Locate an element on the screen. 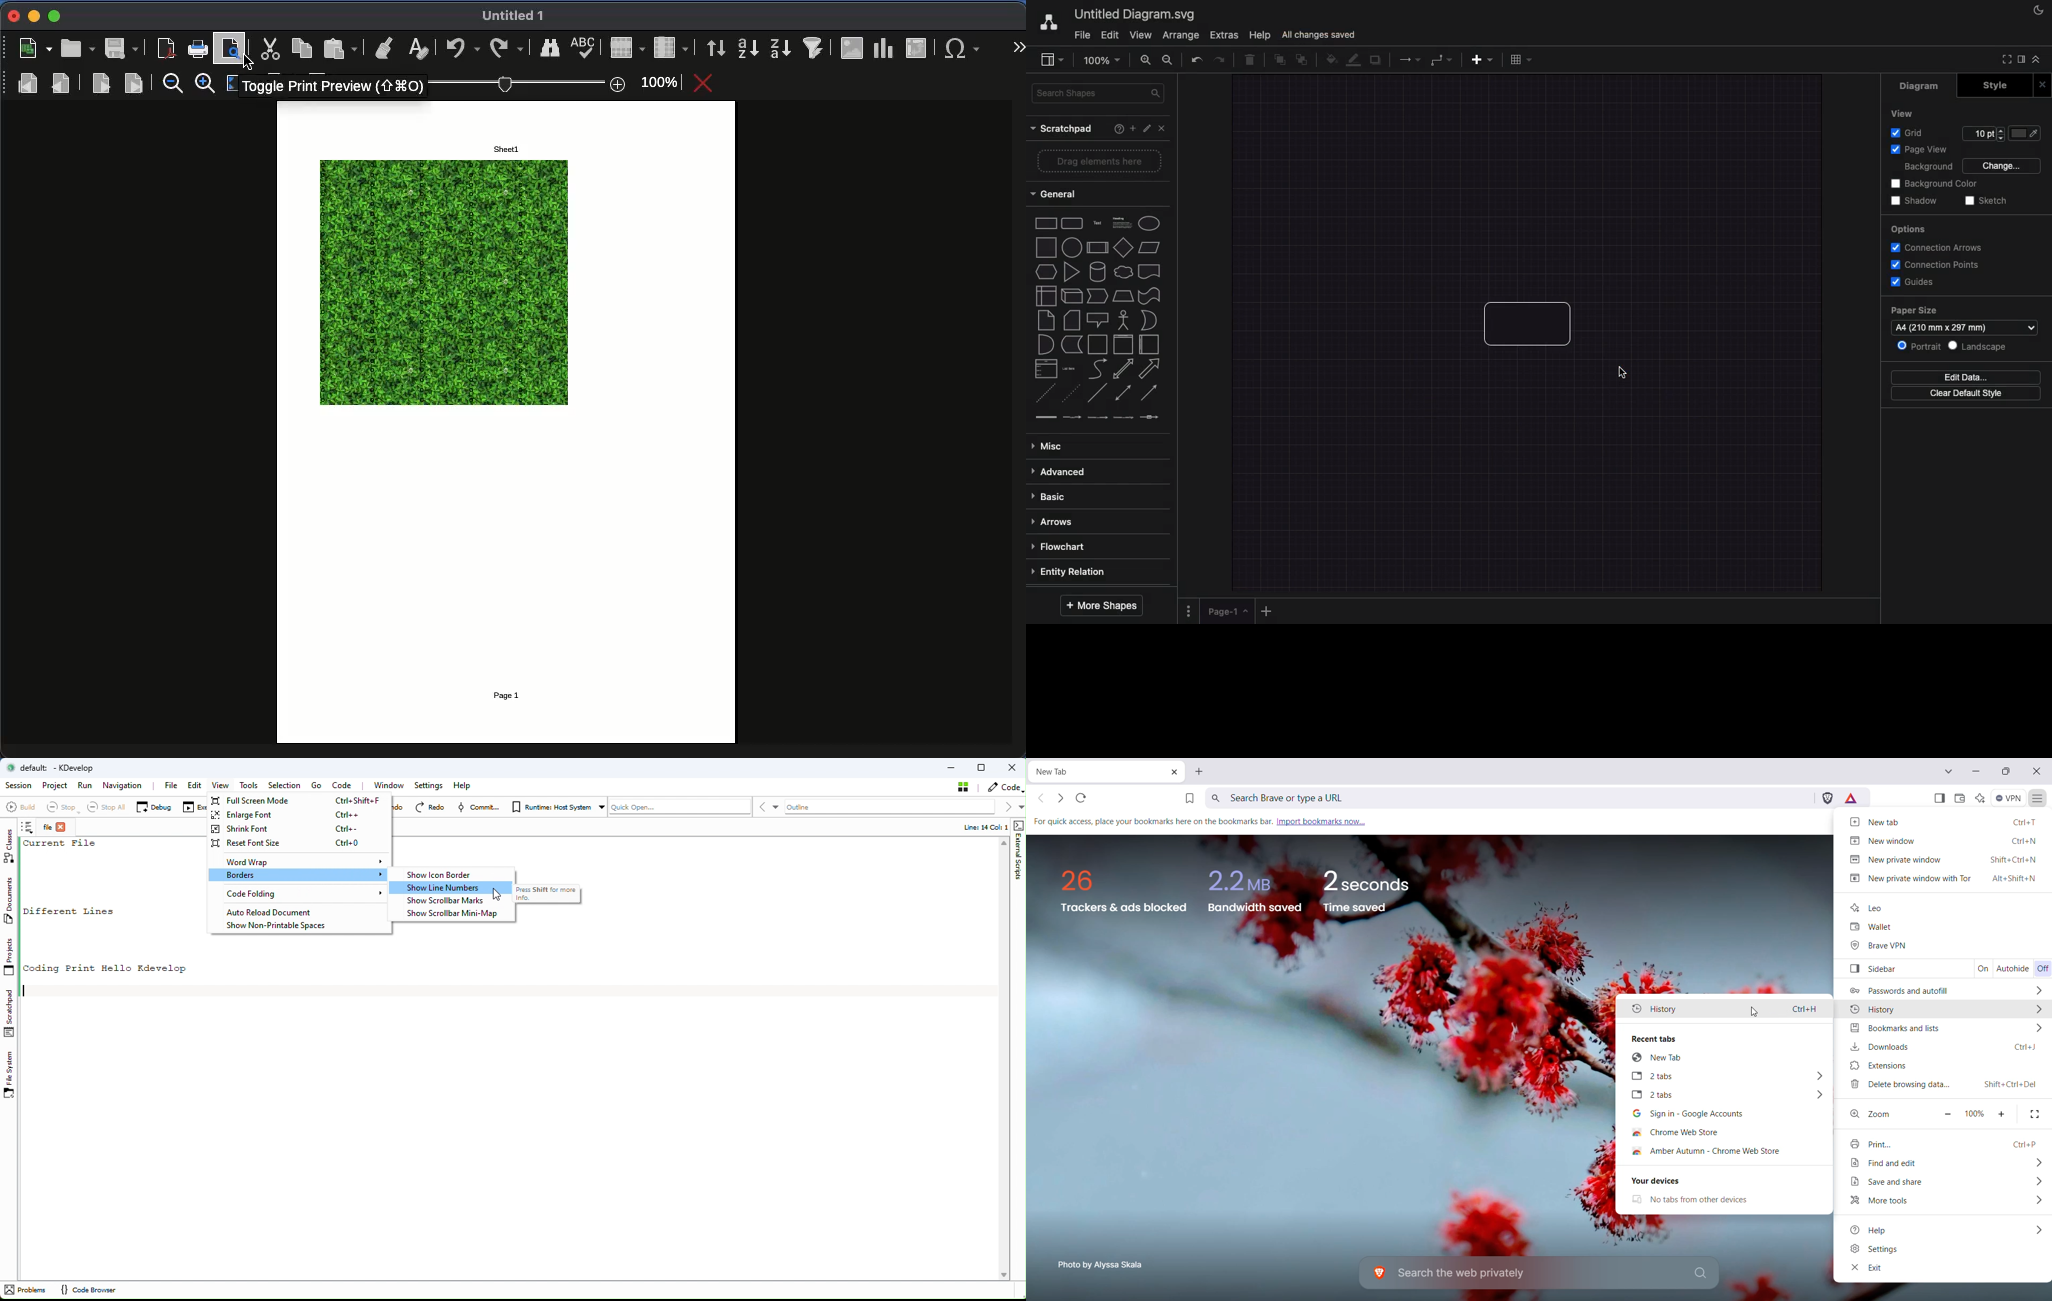 The width and height of the screenshot is (2072, 1316). Your devices is located at coordinates (1722, 1182).